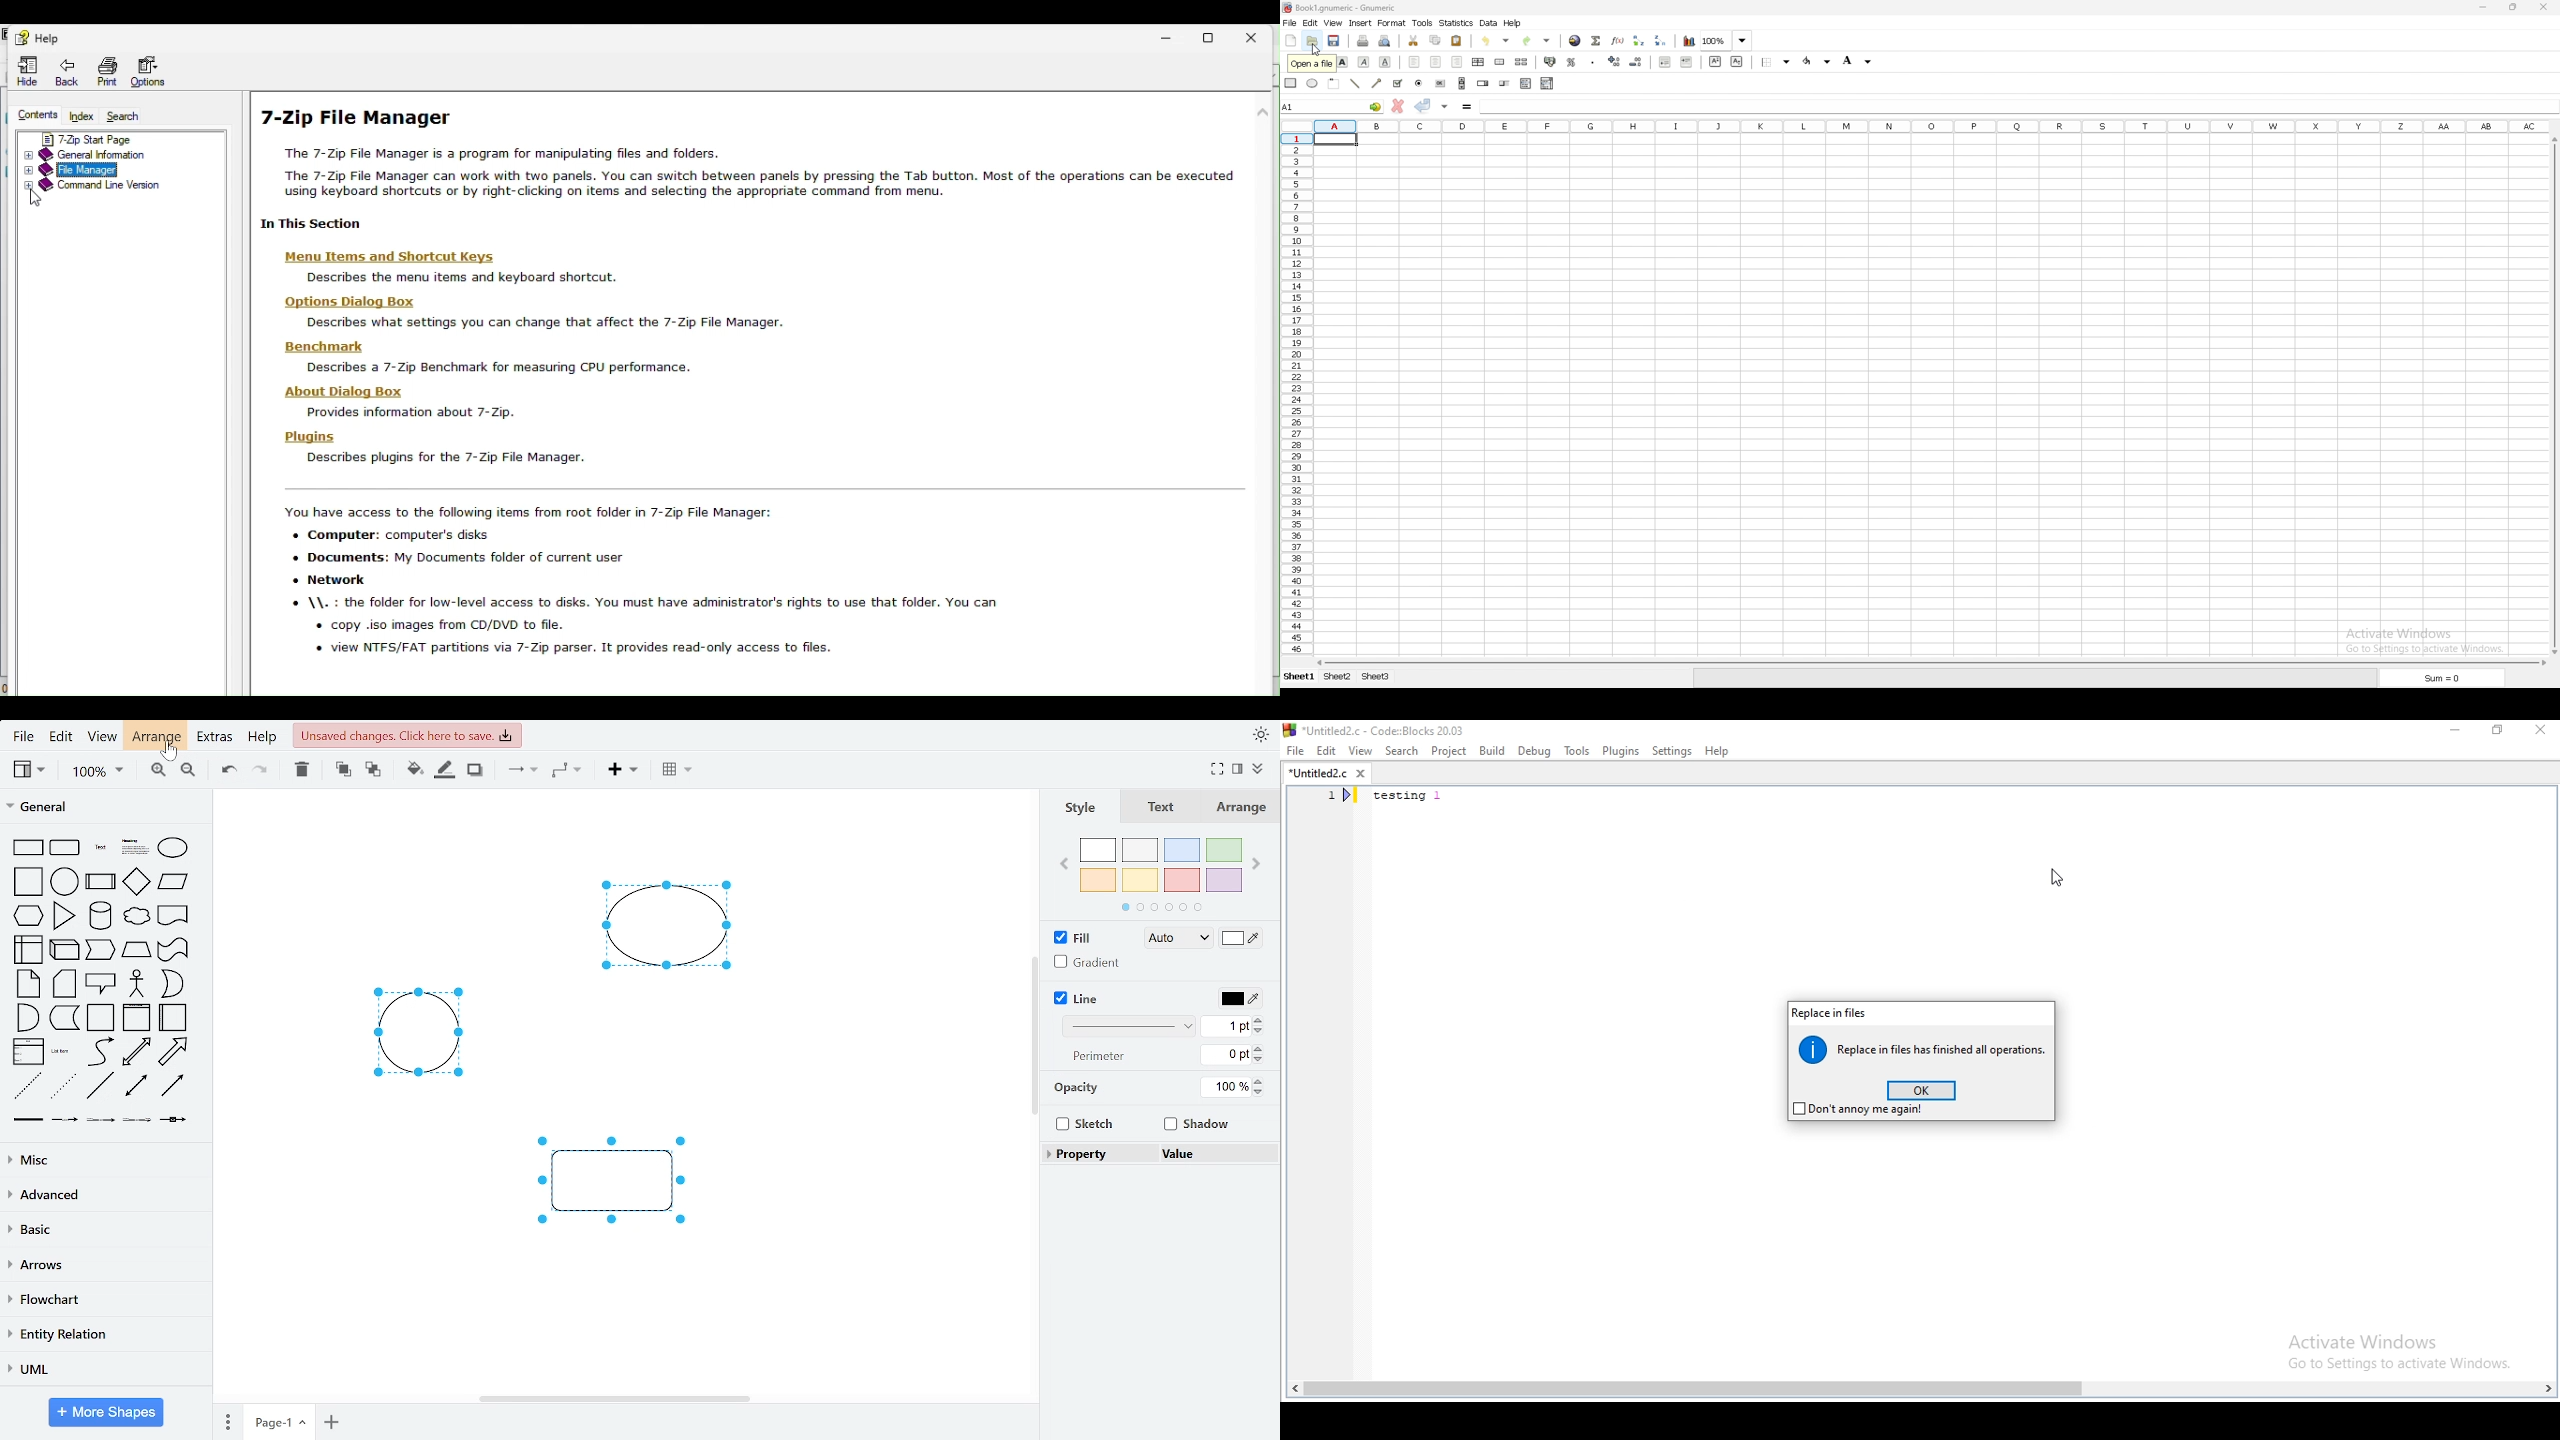 Image resolution: width=2576 pixels, height=1456 pixels. I want to click on increase line thickness, so click(1261, 1019).